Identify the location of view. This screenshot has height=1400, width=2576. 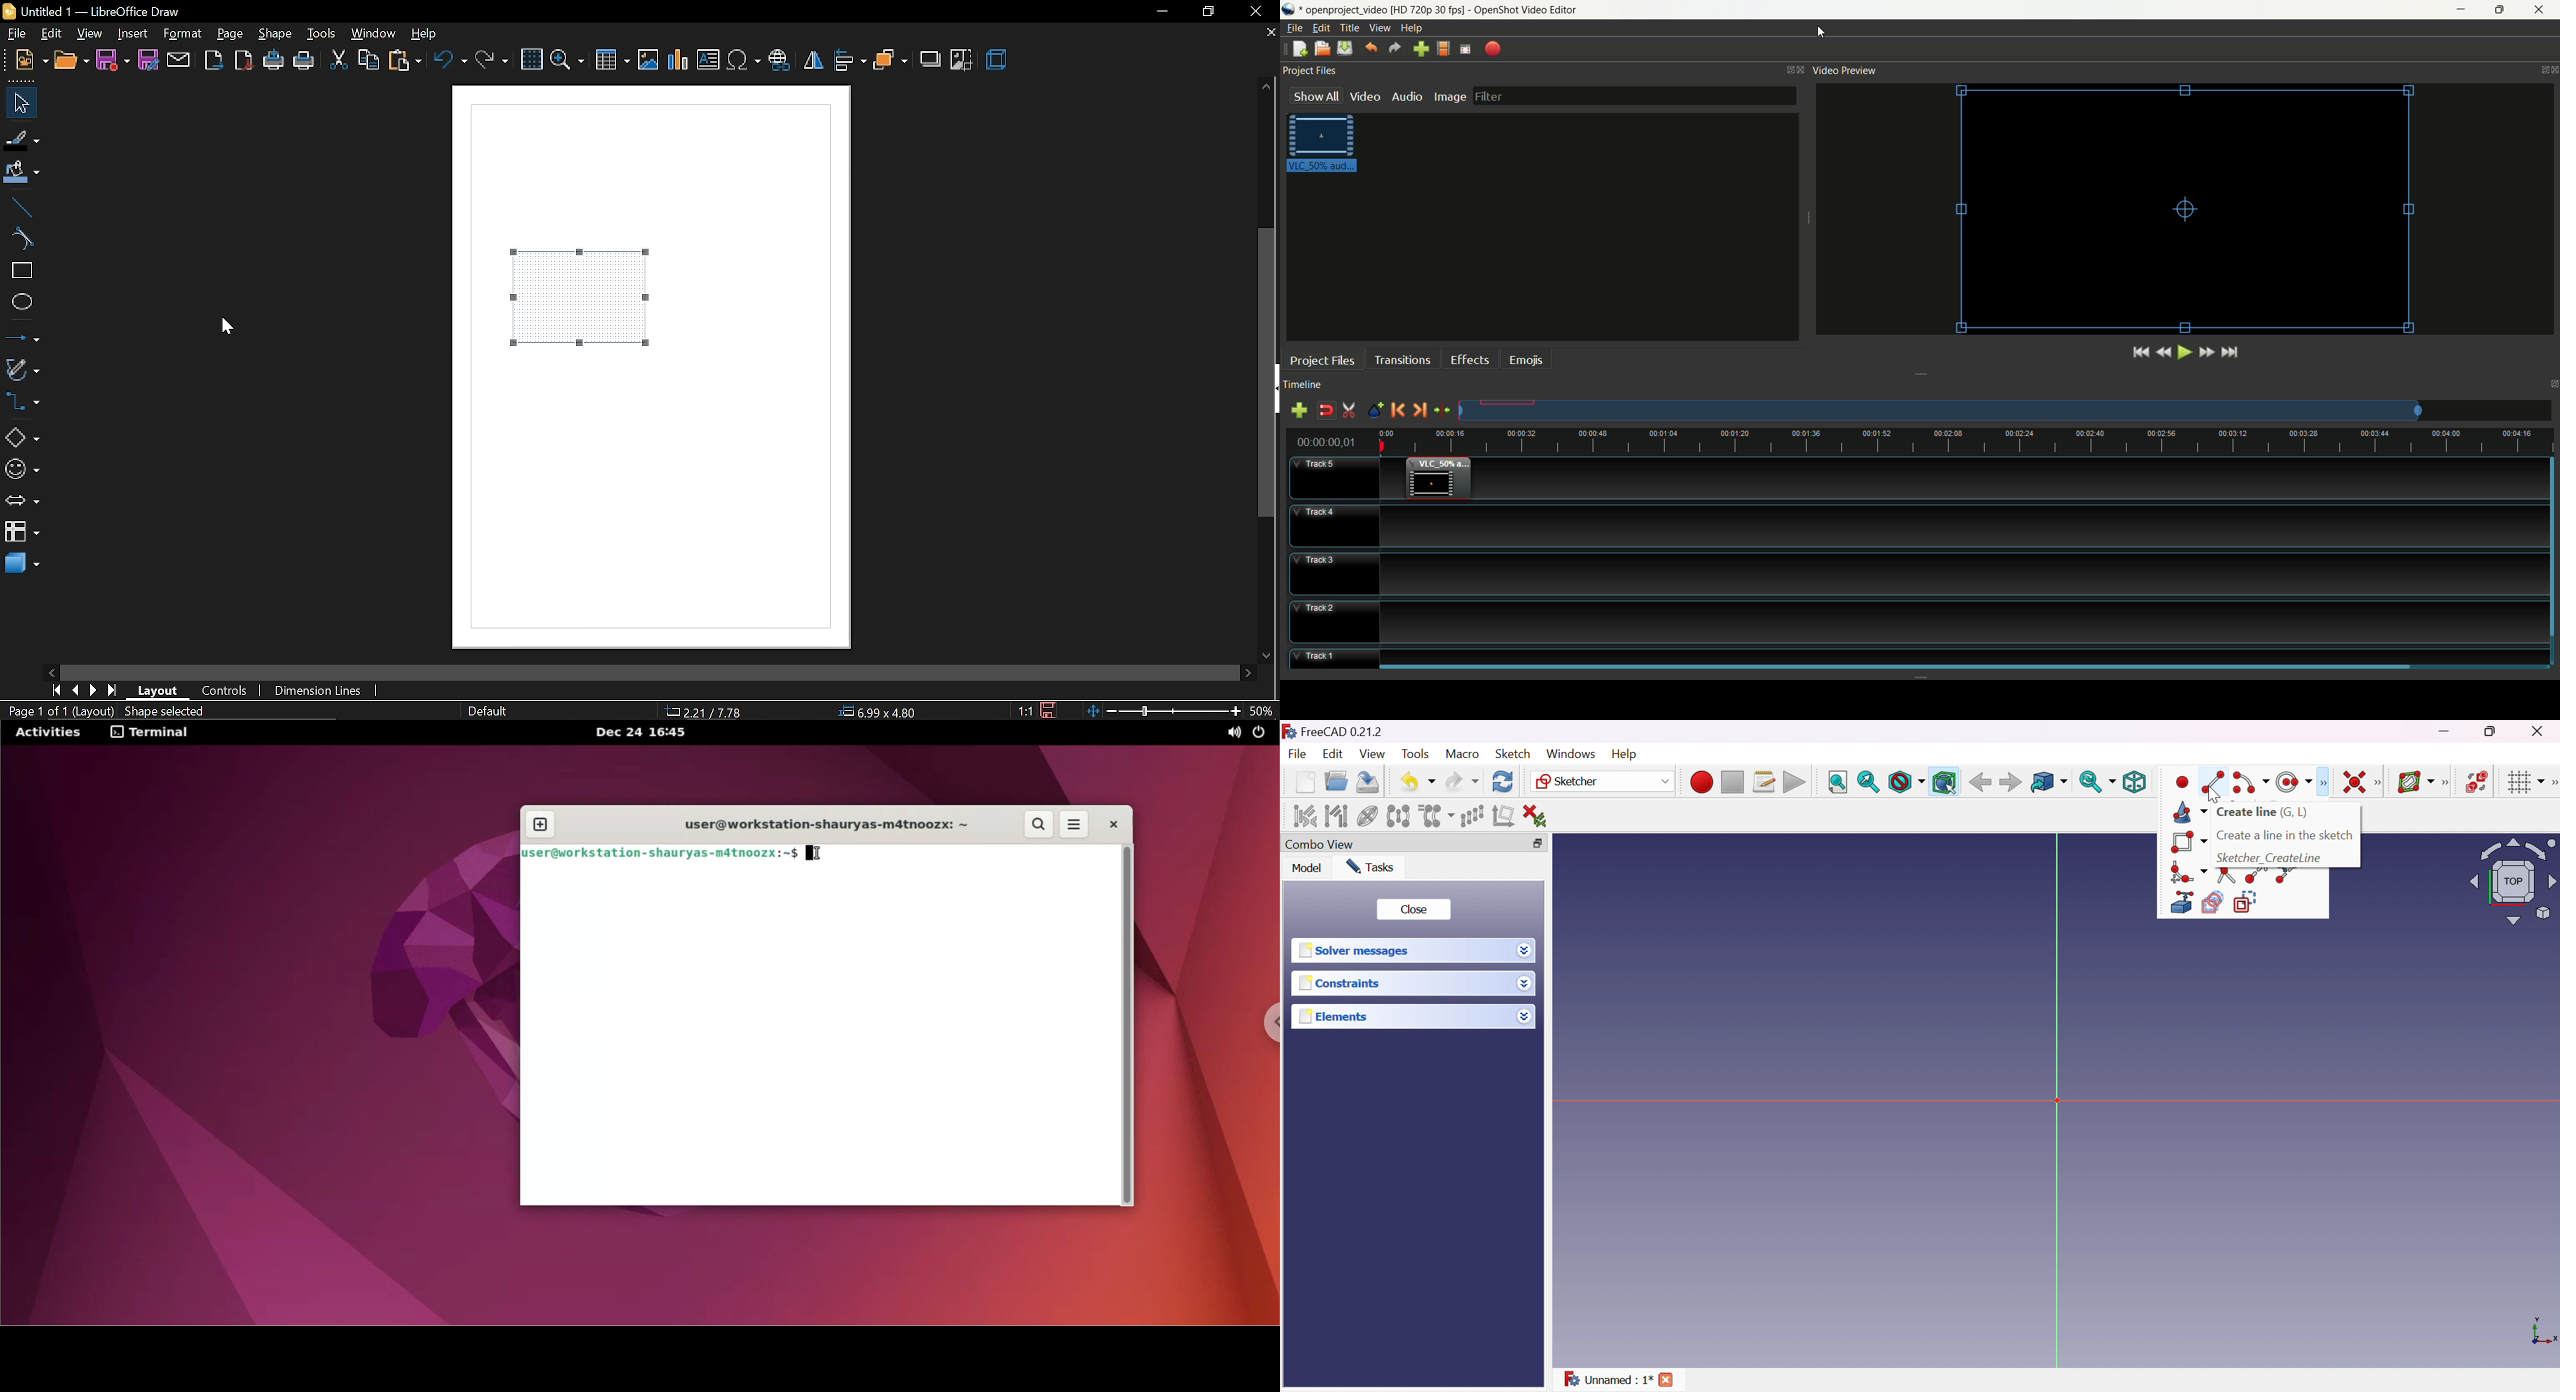
(92, 34).